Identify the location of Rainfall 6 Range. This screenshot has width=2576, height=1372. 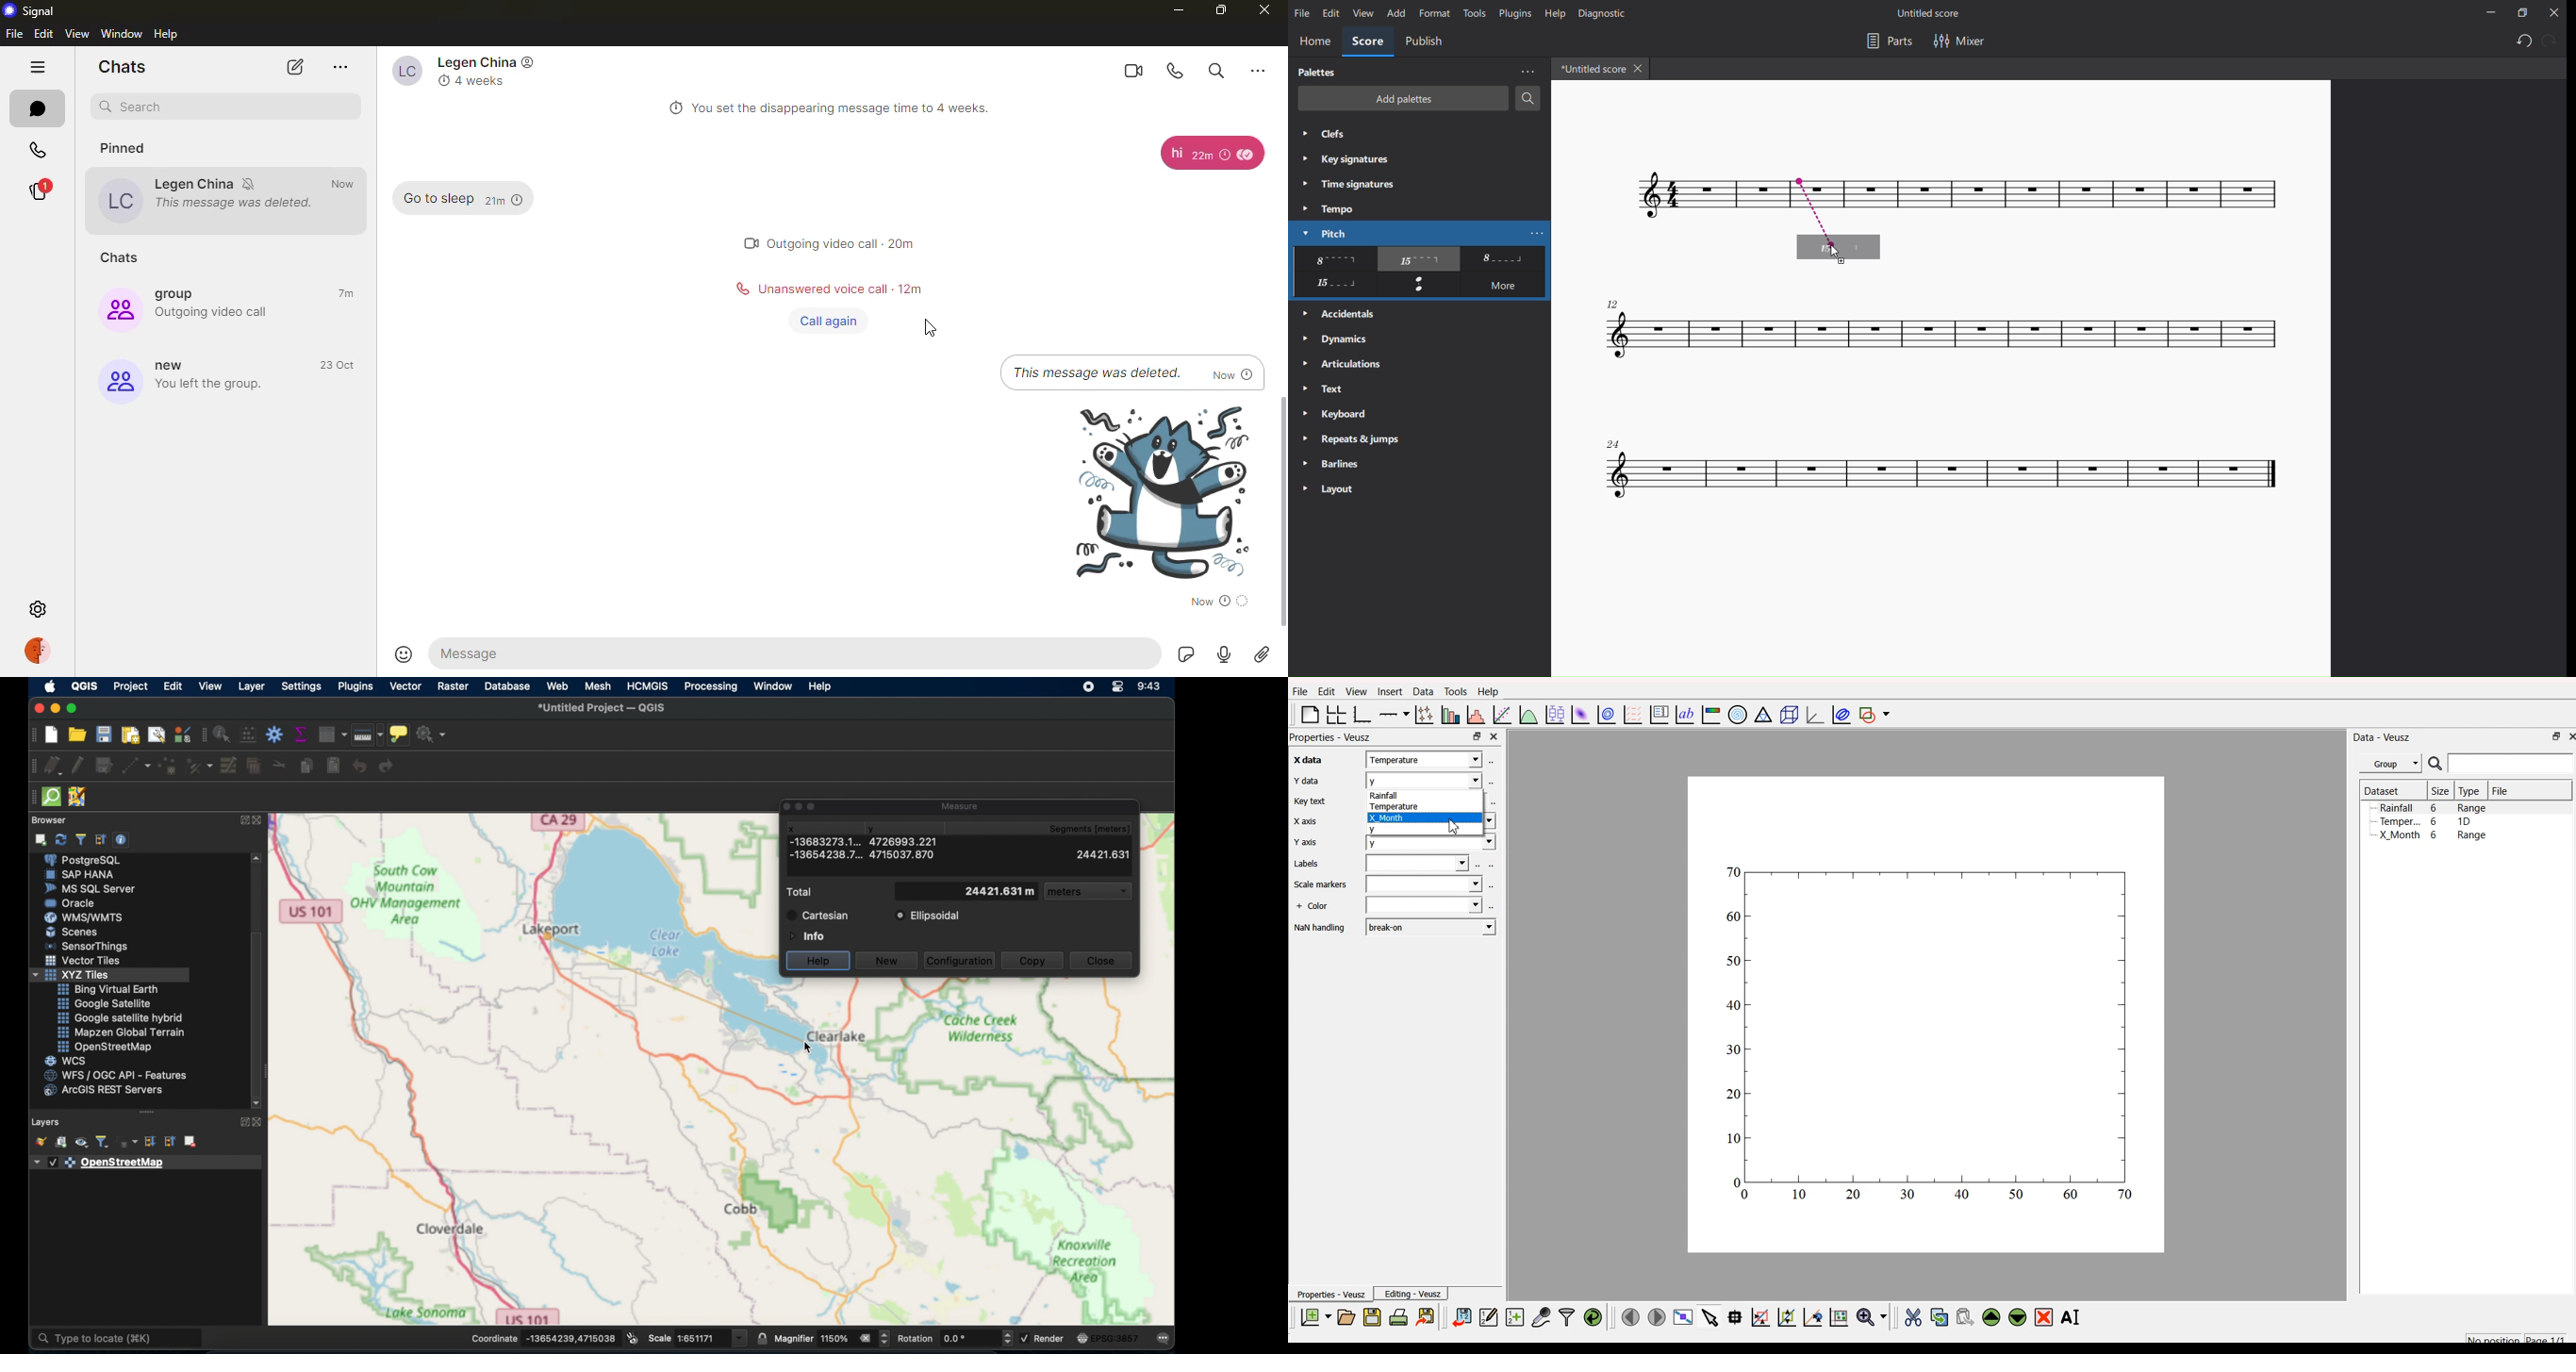
(2435, 808).